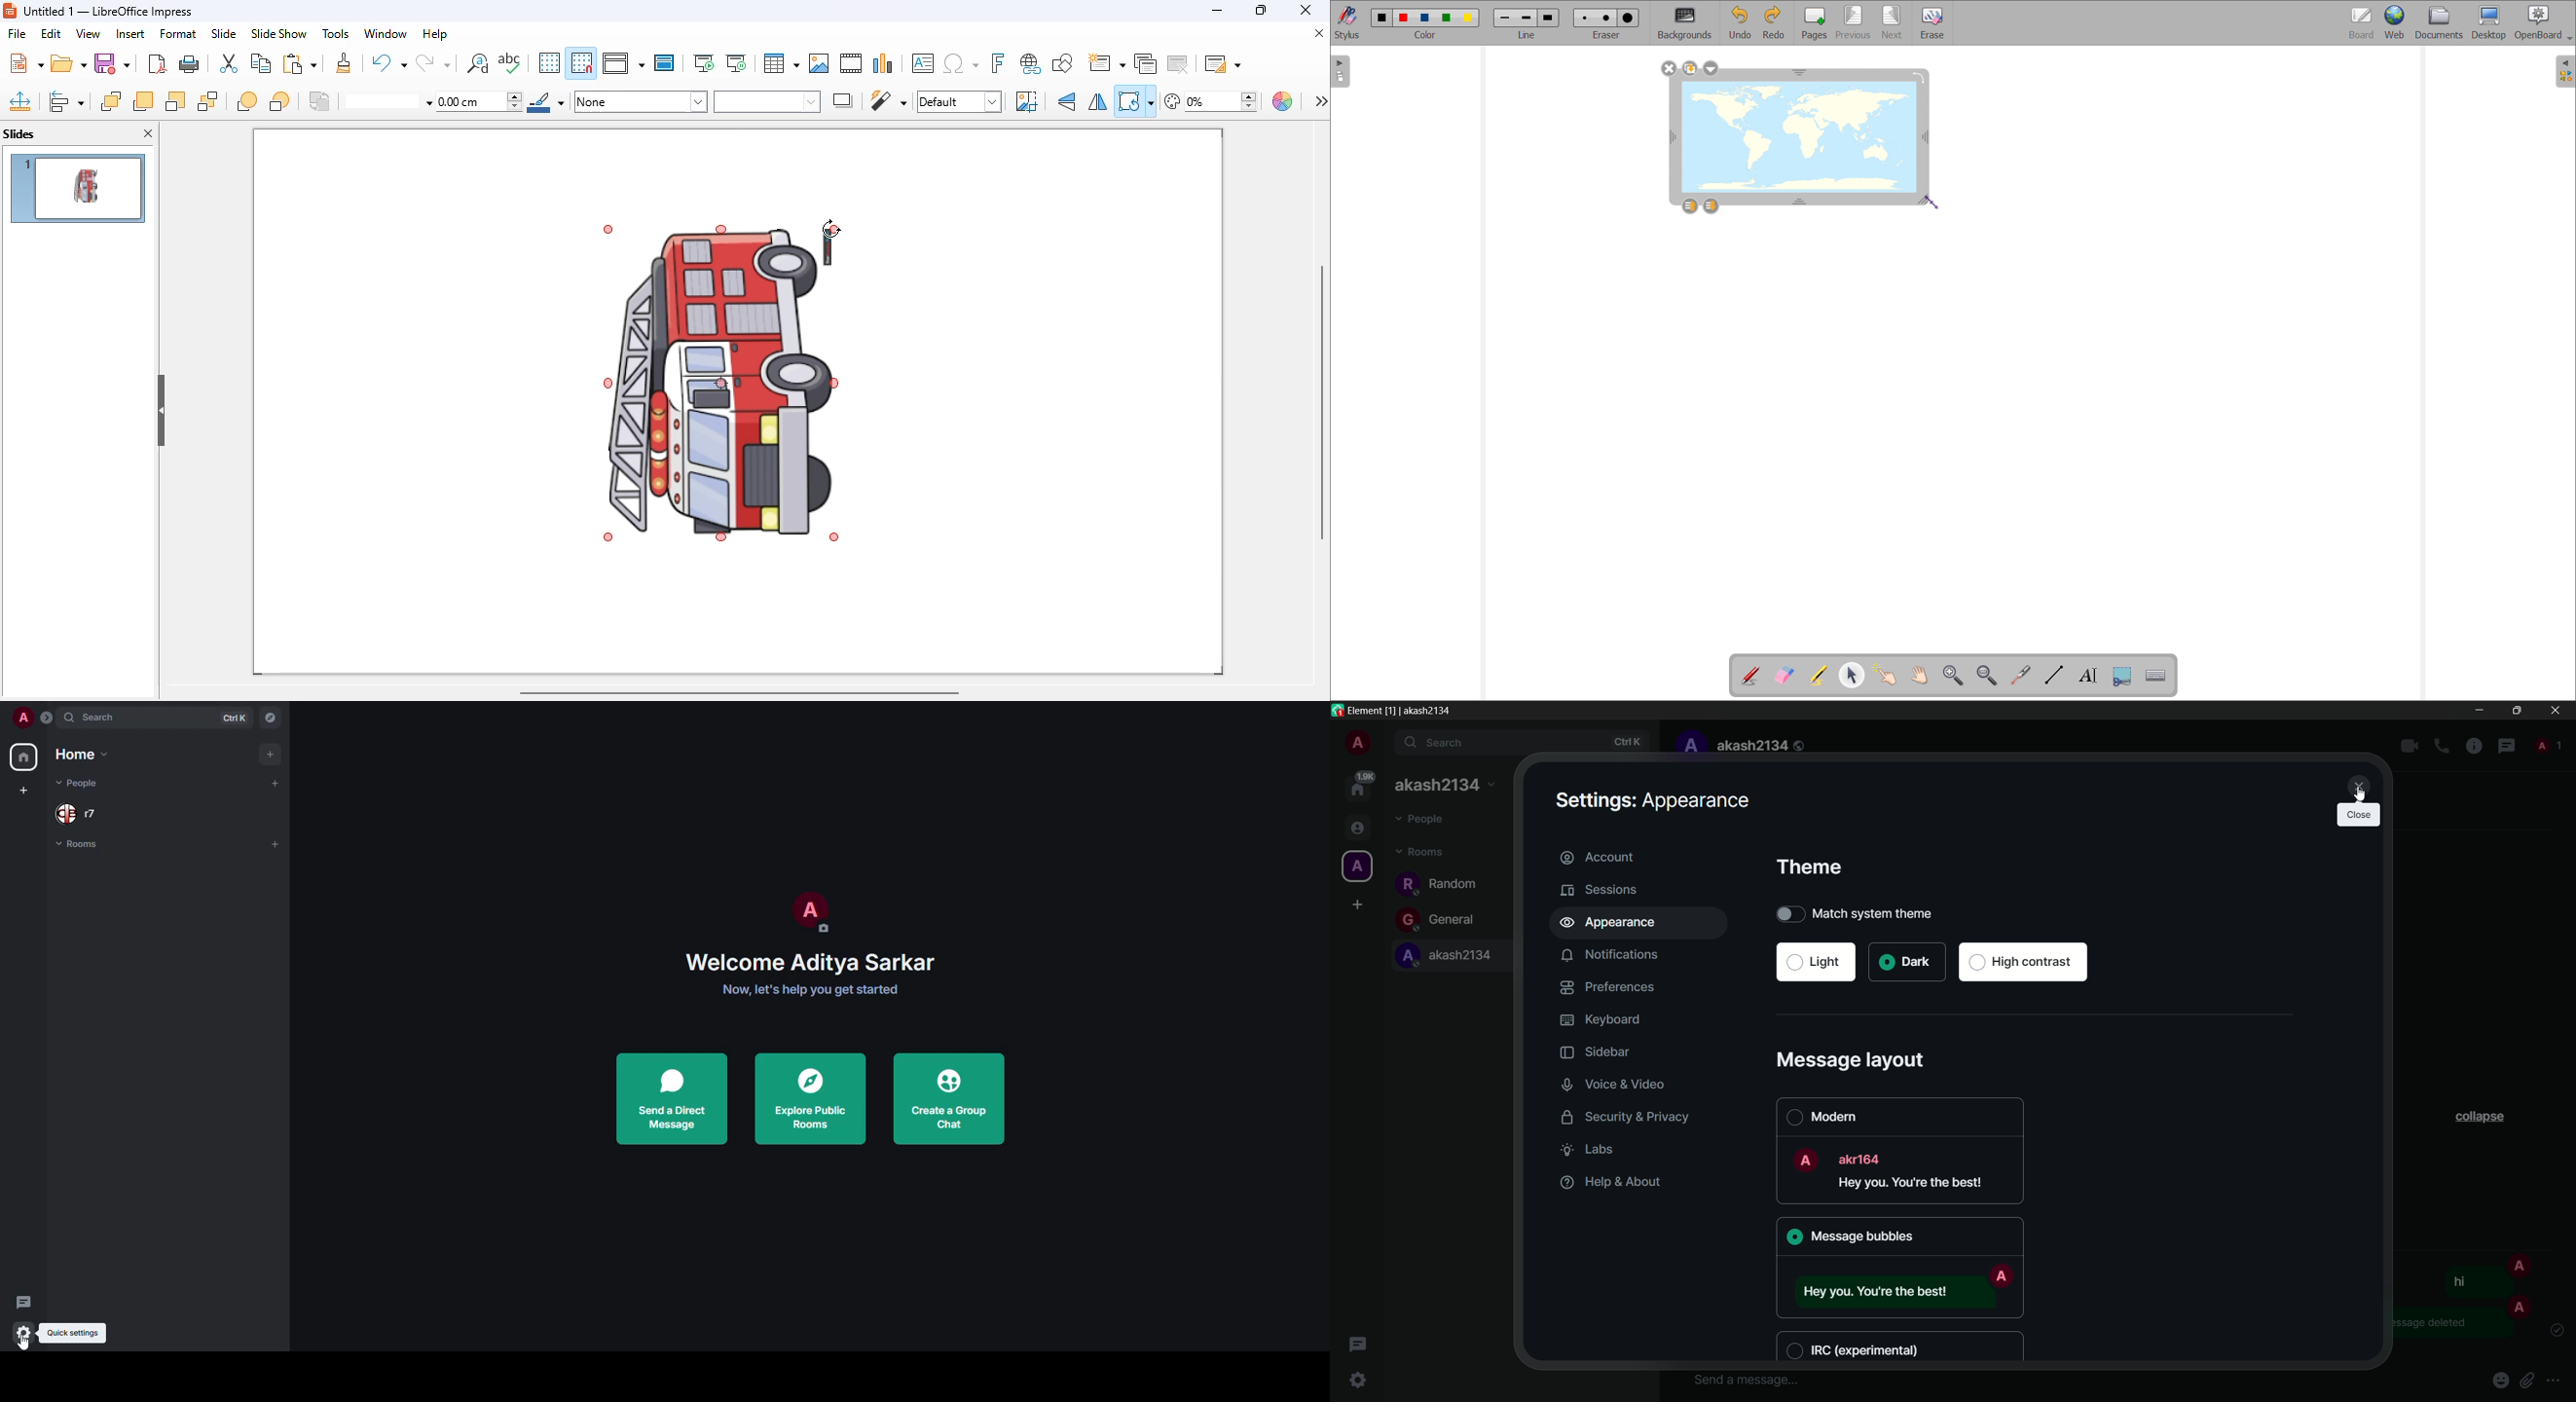 This screenshot has width=2576, height=1428. I want to click on toggle switch, so click(1789, 913).